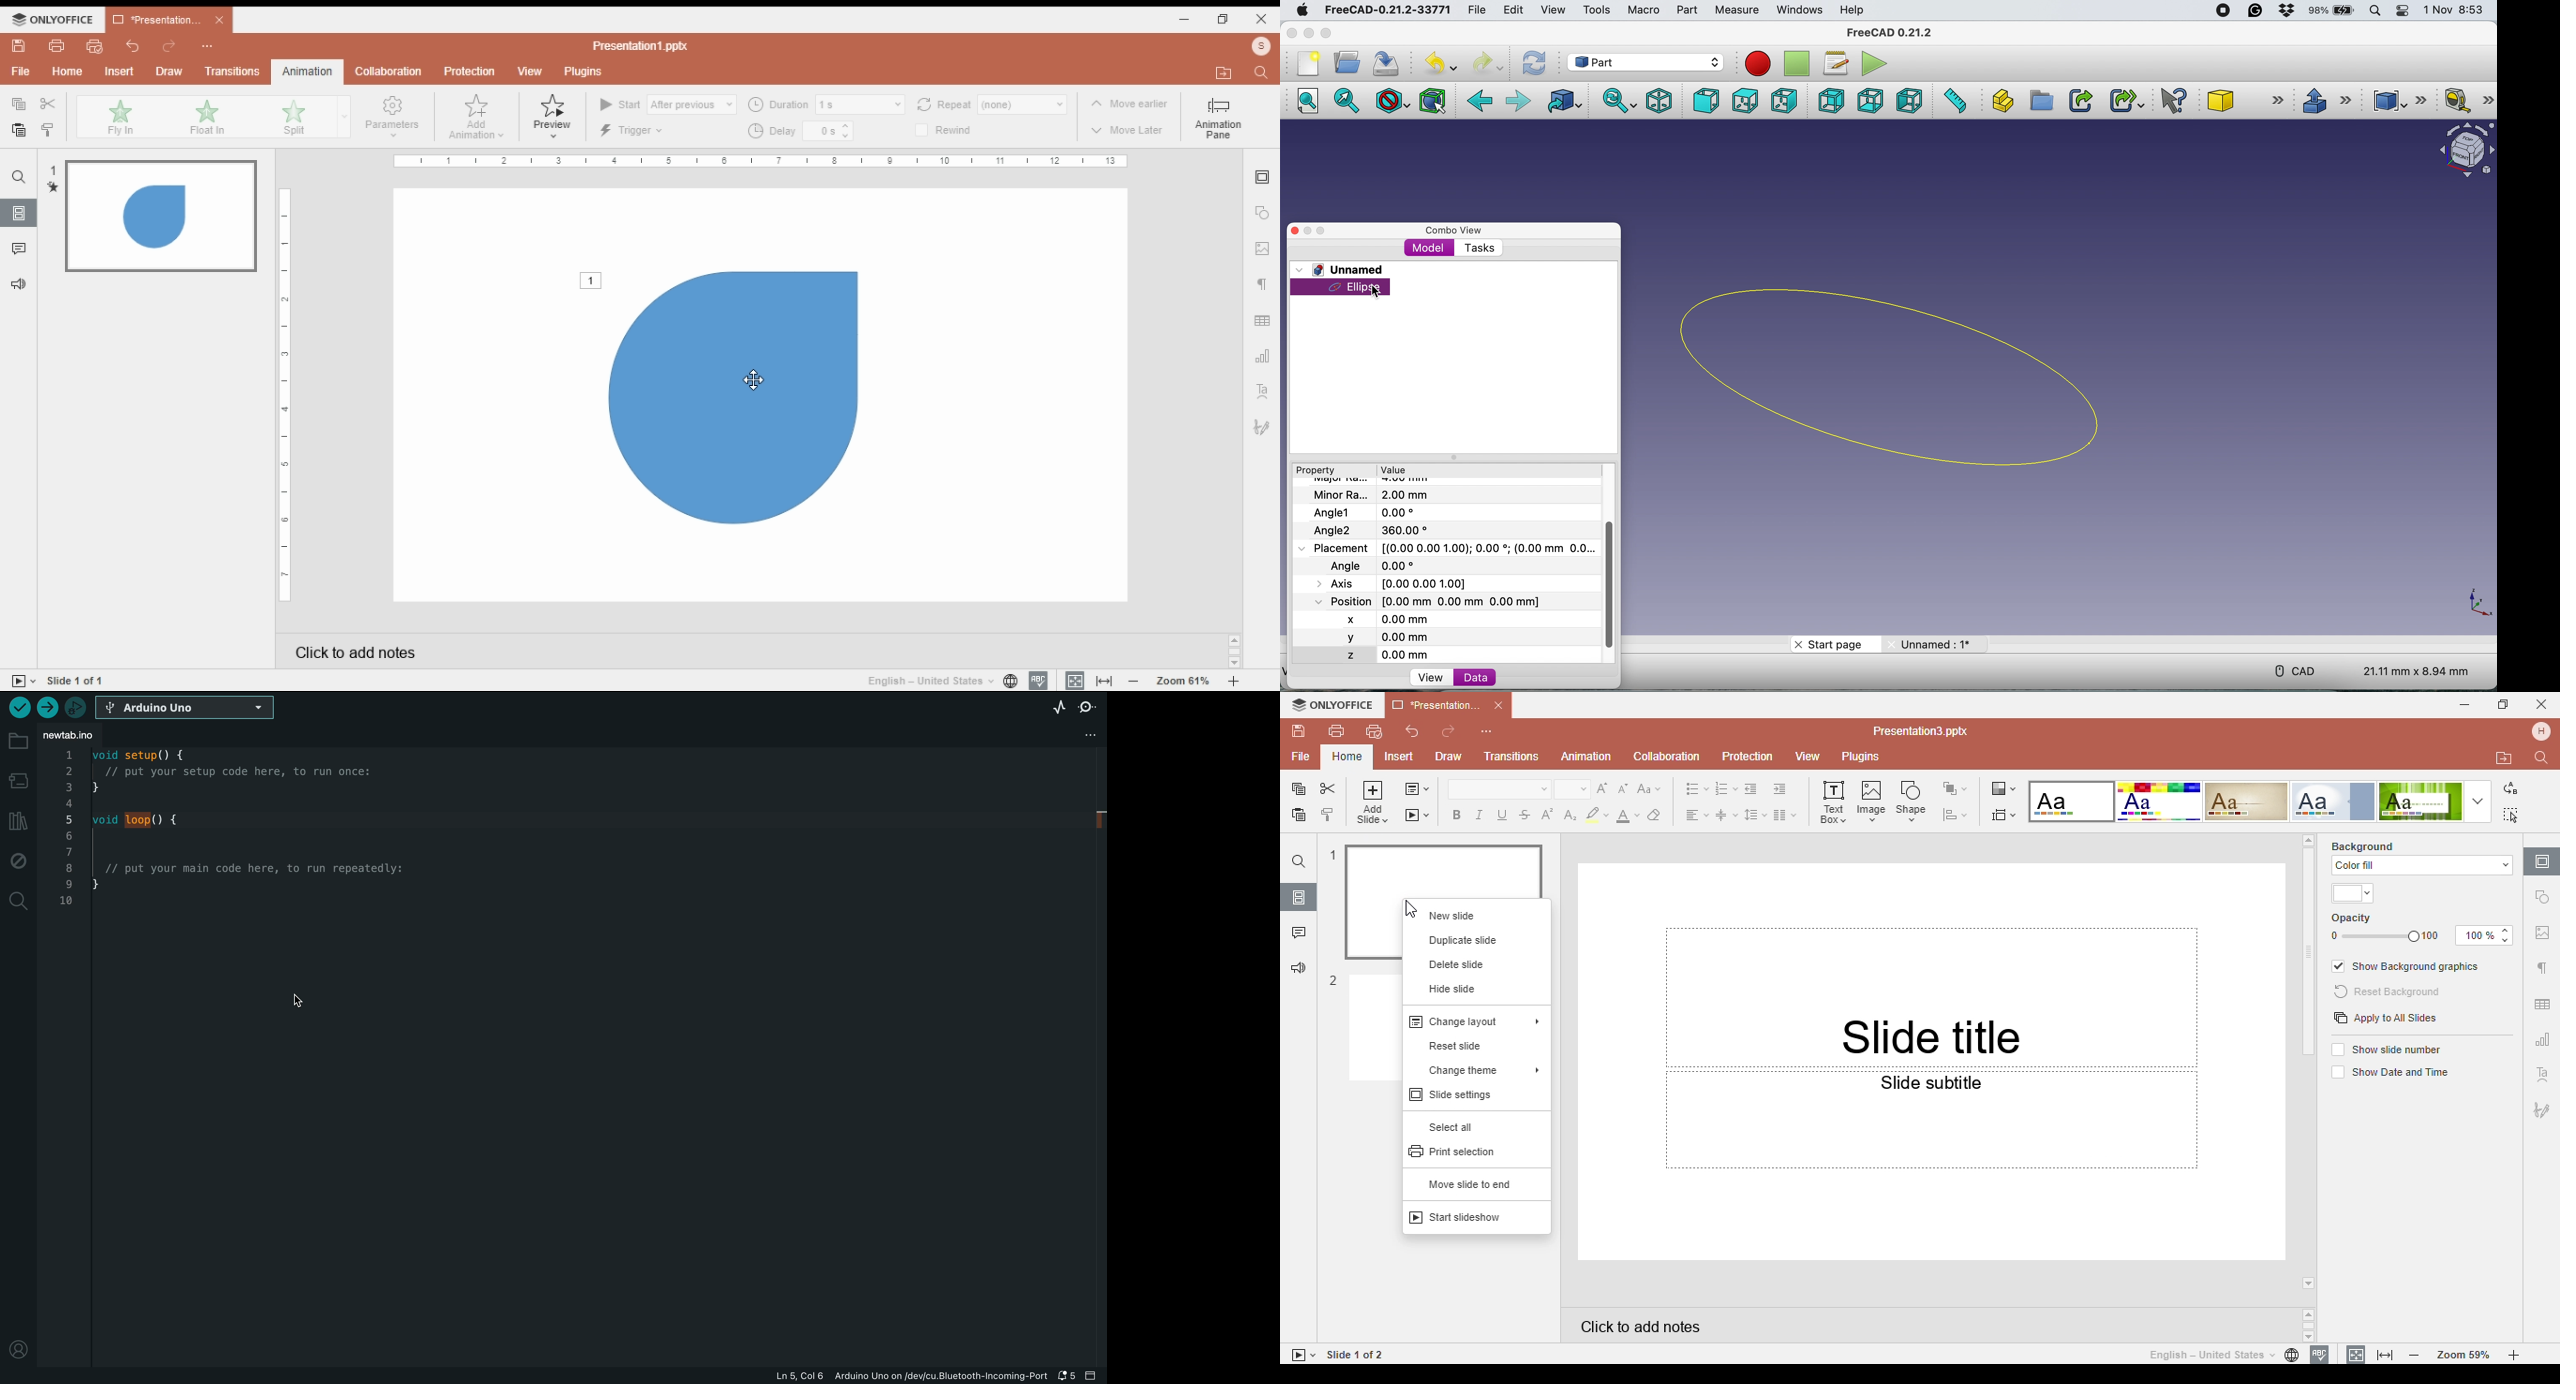  Describe the element at coordinates (1331, 705) in the screenshot. I see `Only office` at that location.